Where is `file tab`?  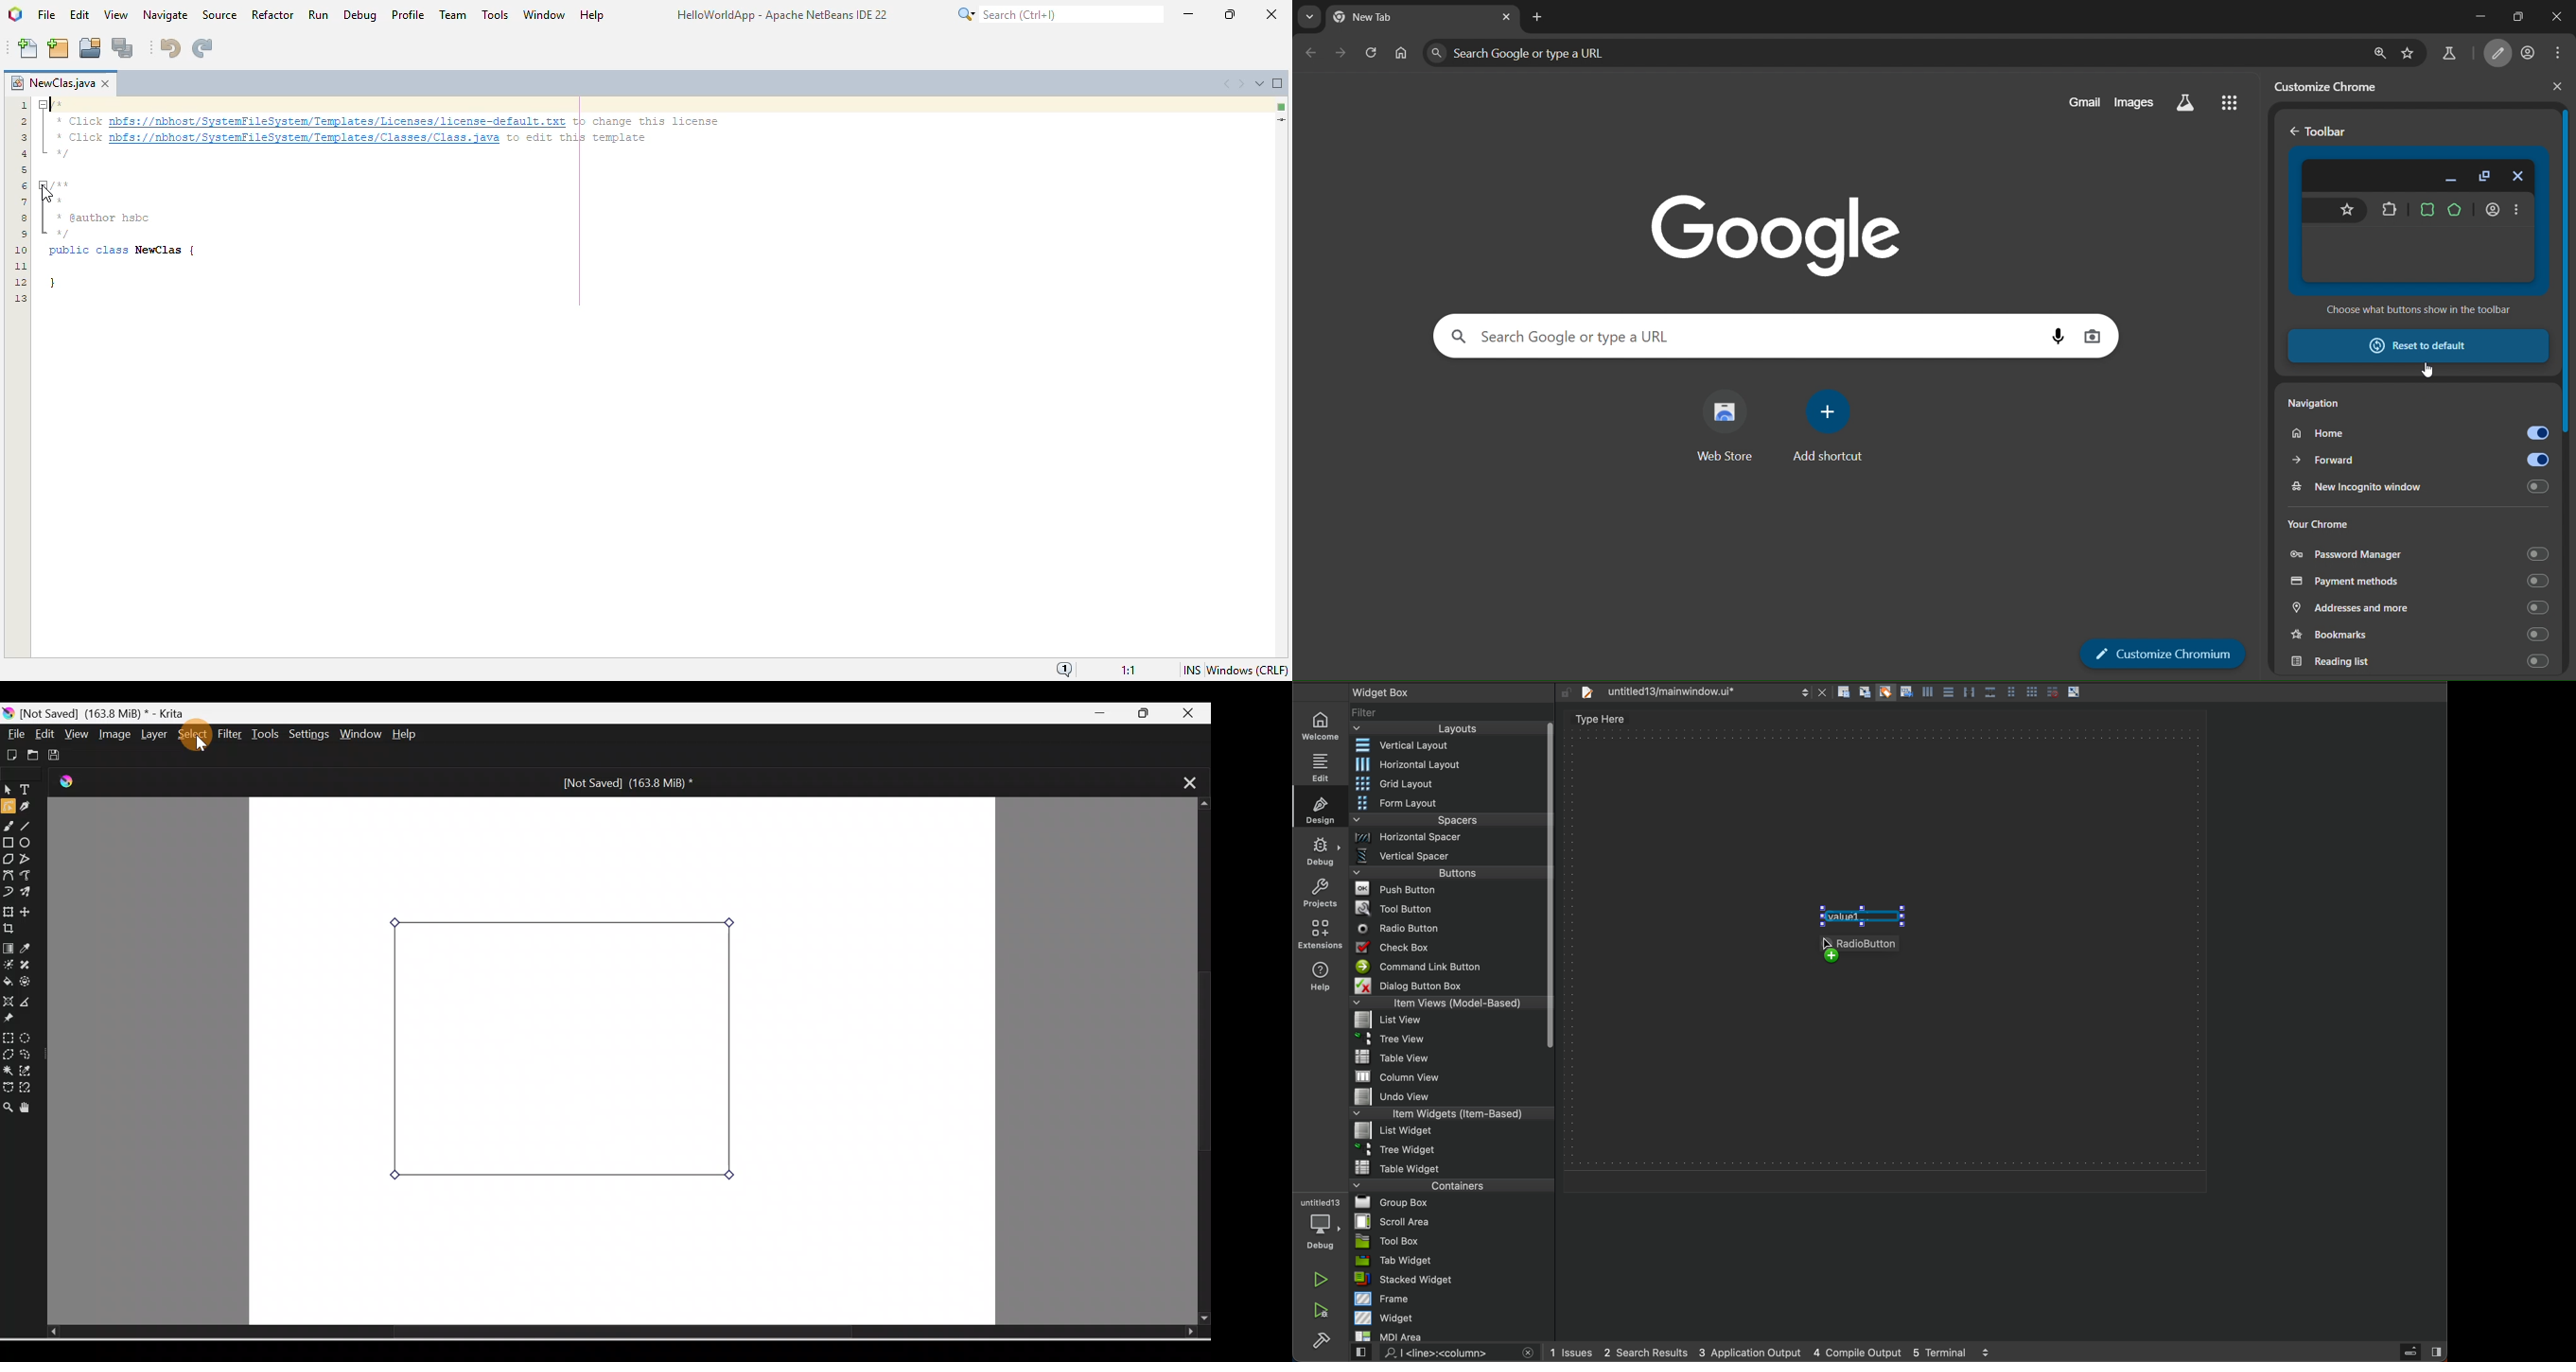
file tab is located at coordinates (1701, 693).